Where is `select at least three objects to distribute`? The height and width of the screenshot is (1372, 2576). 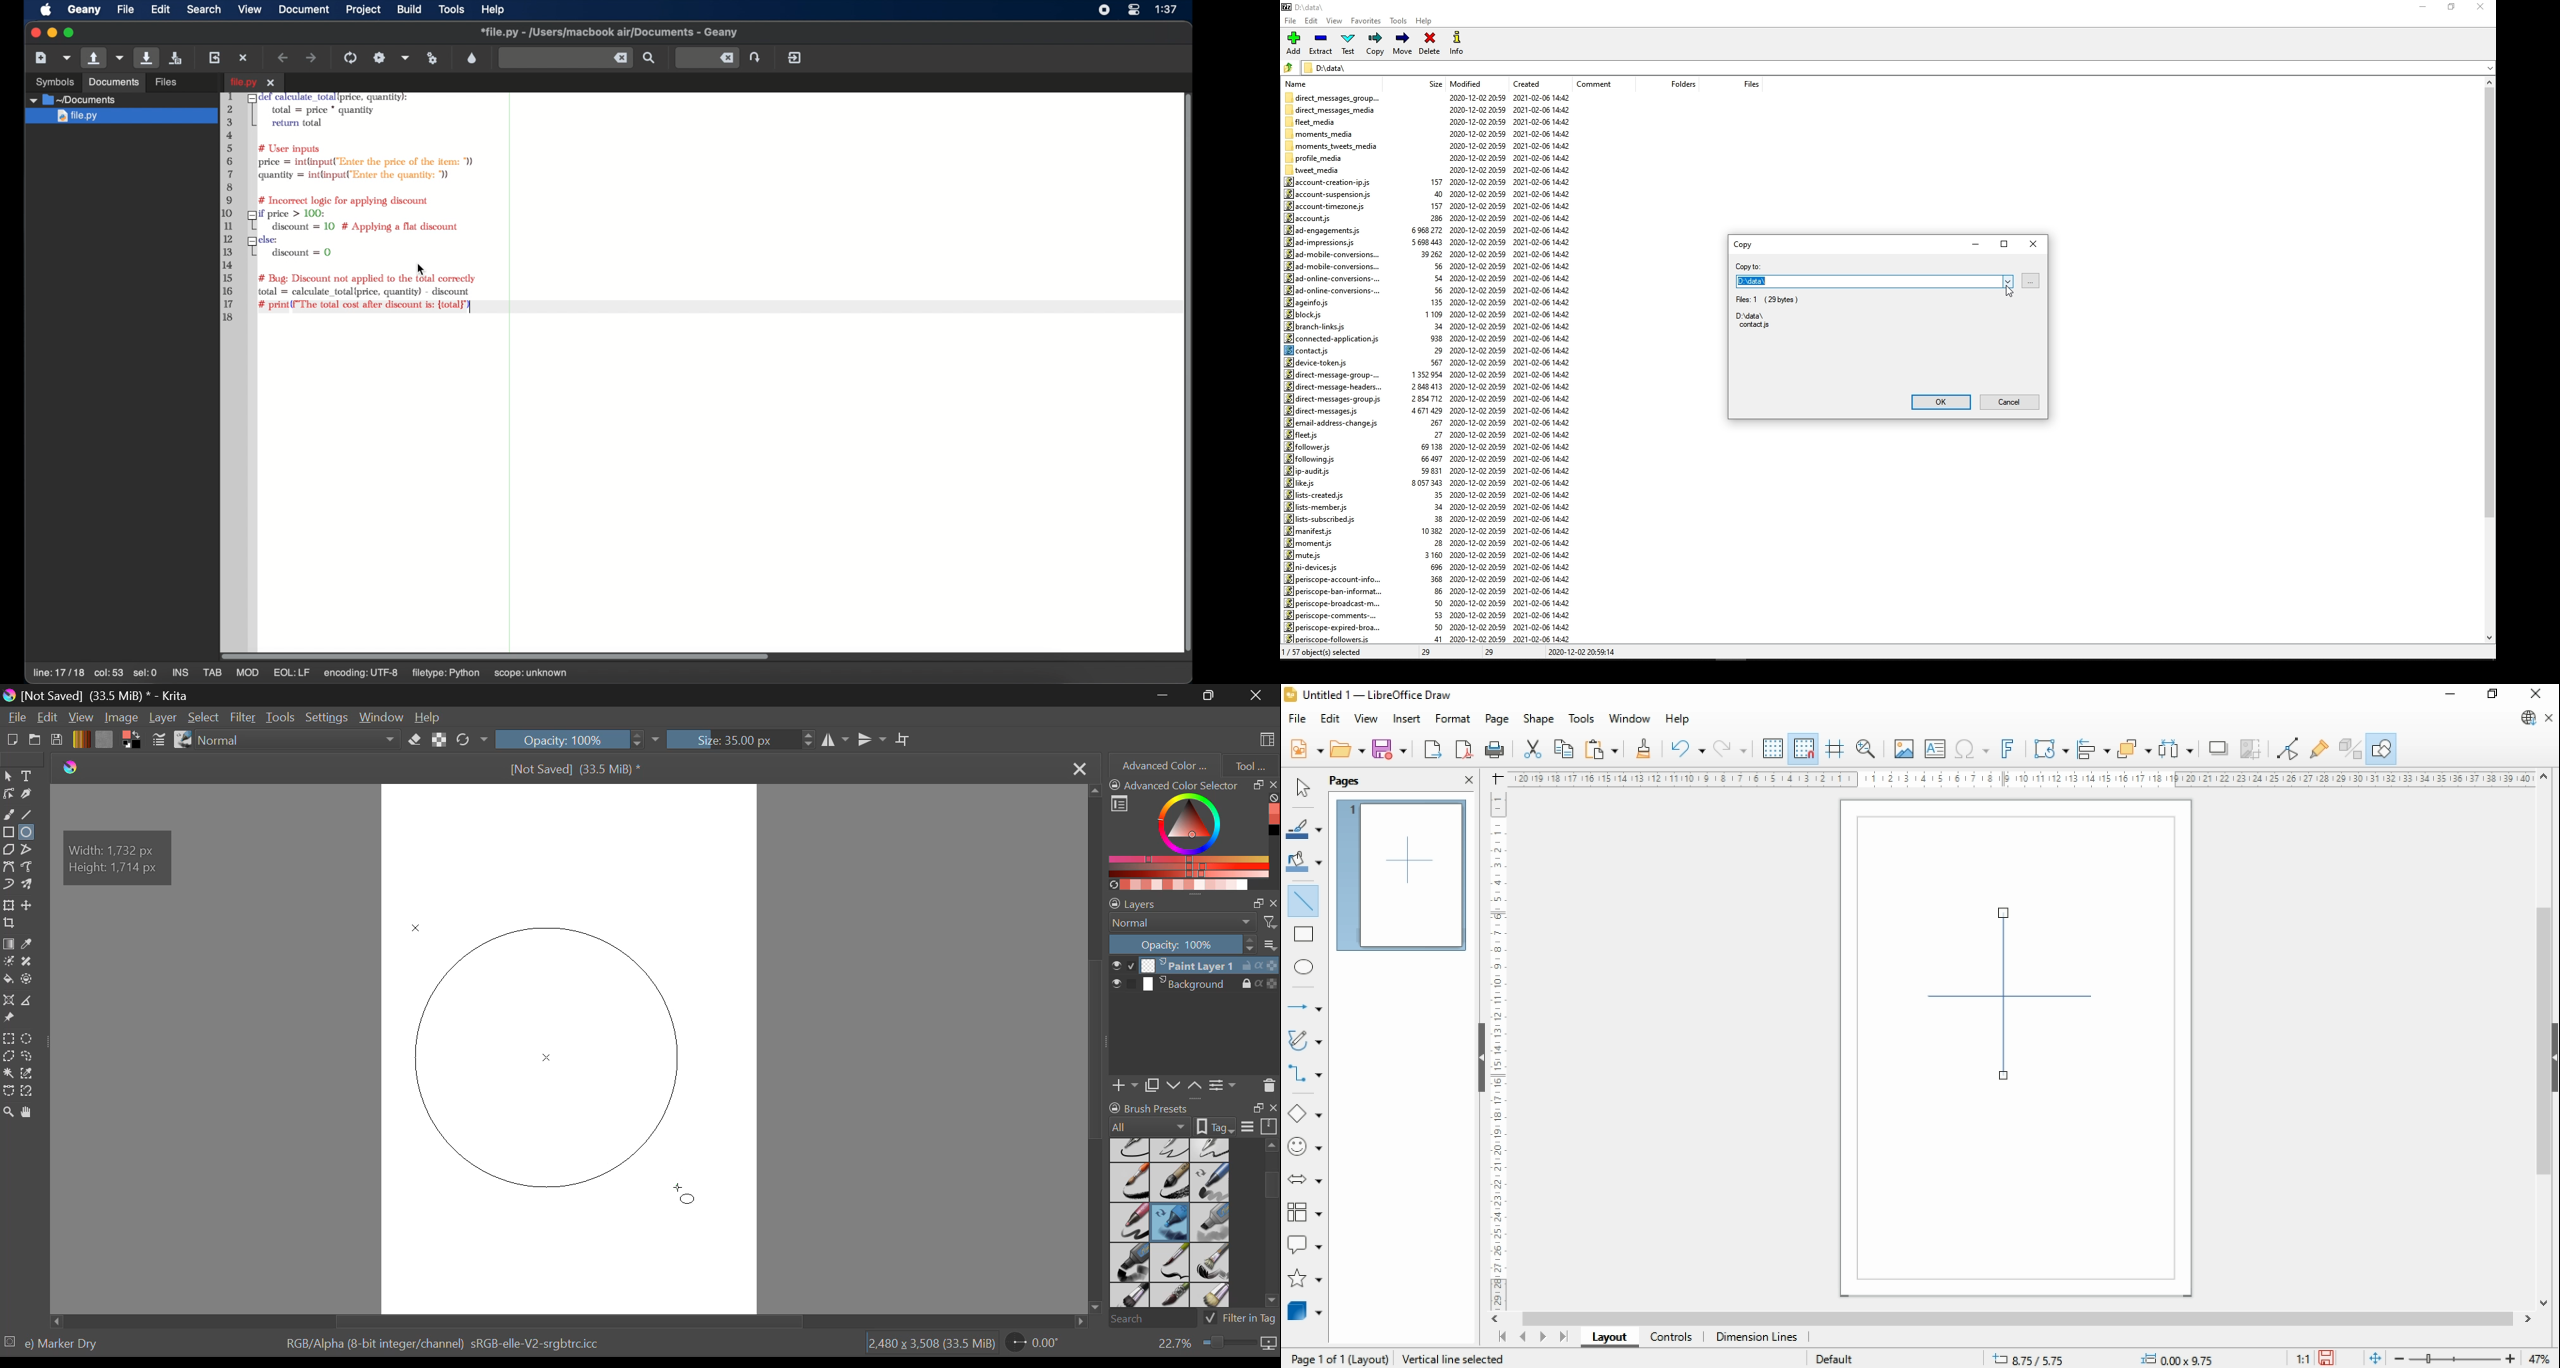
select at least three objects to distribute is located at coordinates (2177, 749).